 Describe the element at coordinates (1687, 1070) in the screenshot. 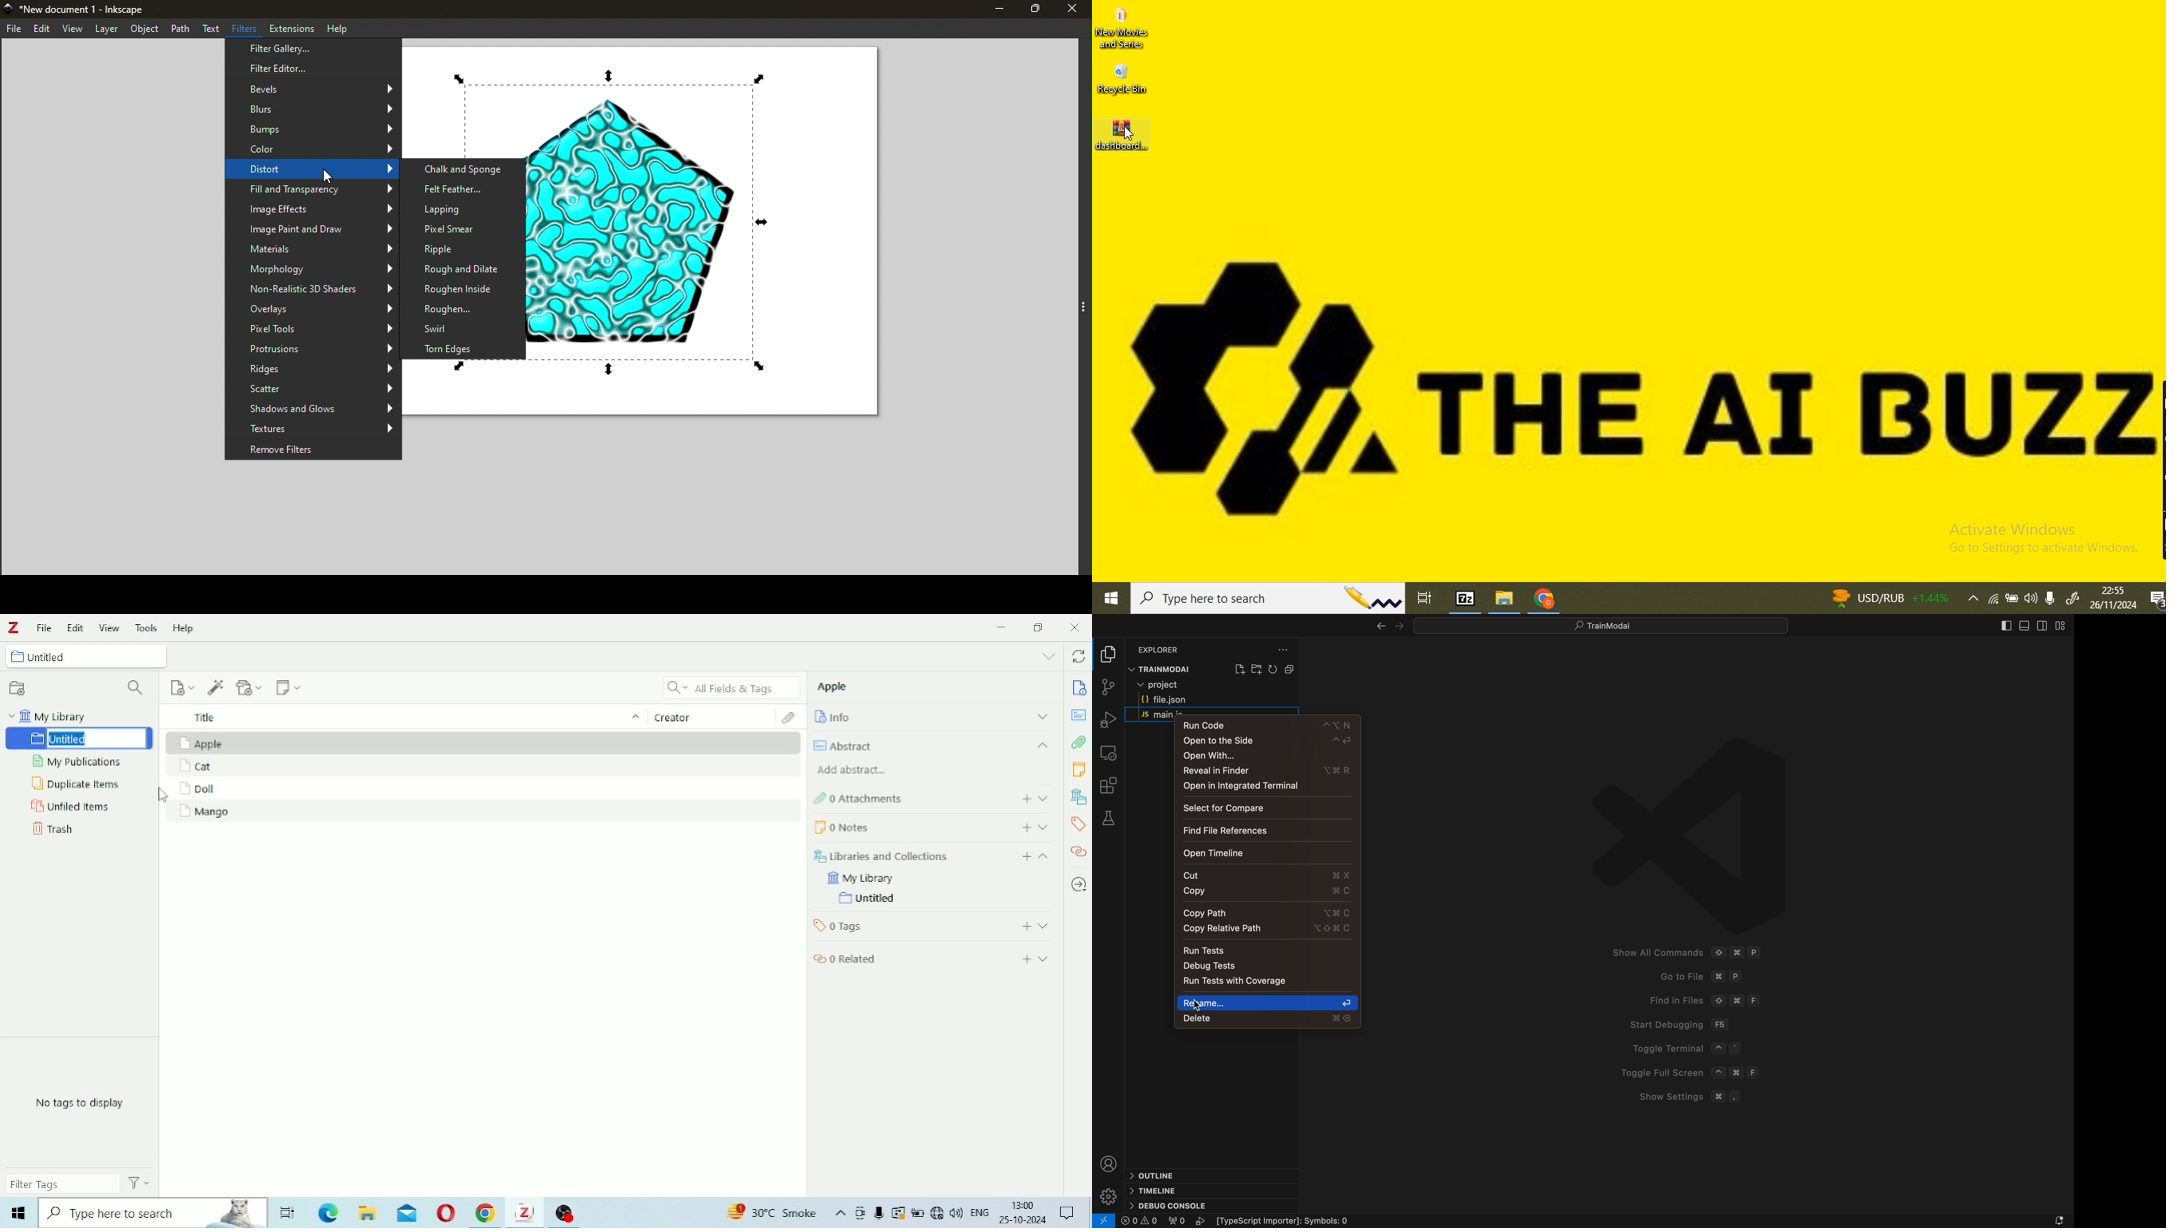

I see `Toggle Full Screen` at that location.